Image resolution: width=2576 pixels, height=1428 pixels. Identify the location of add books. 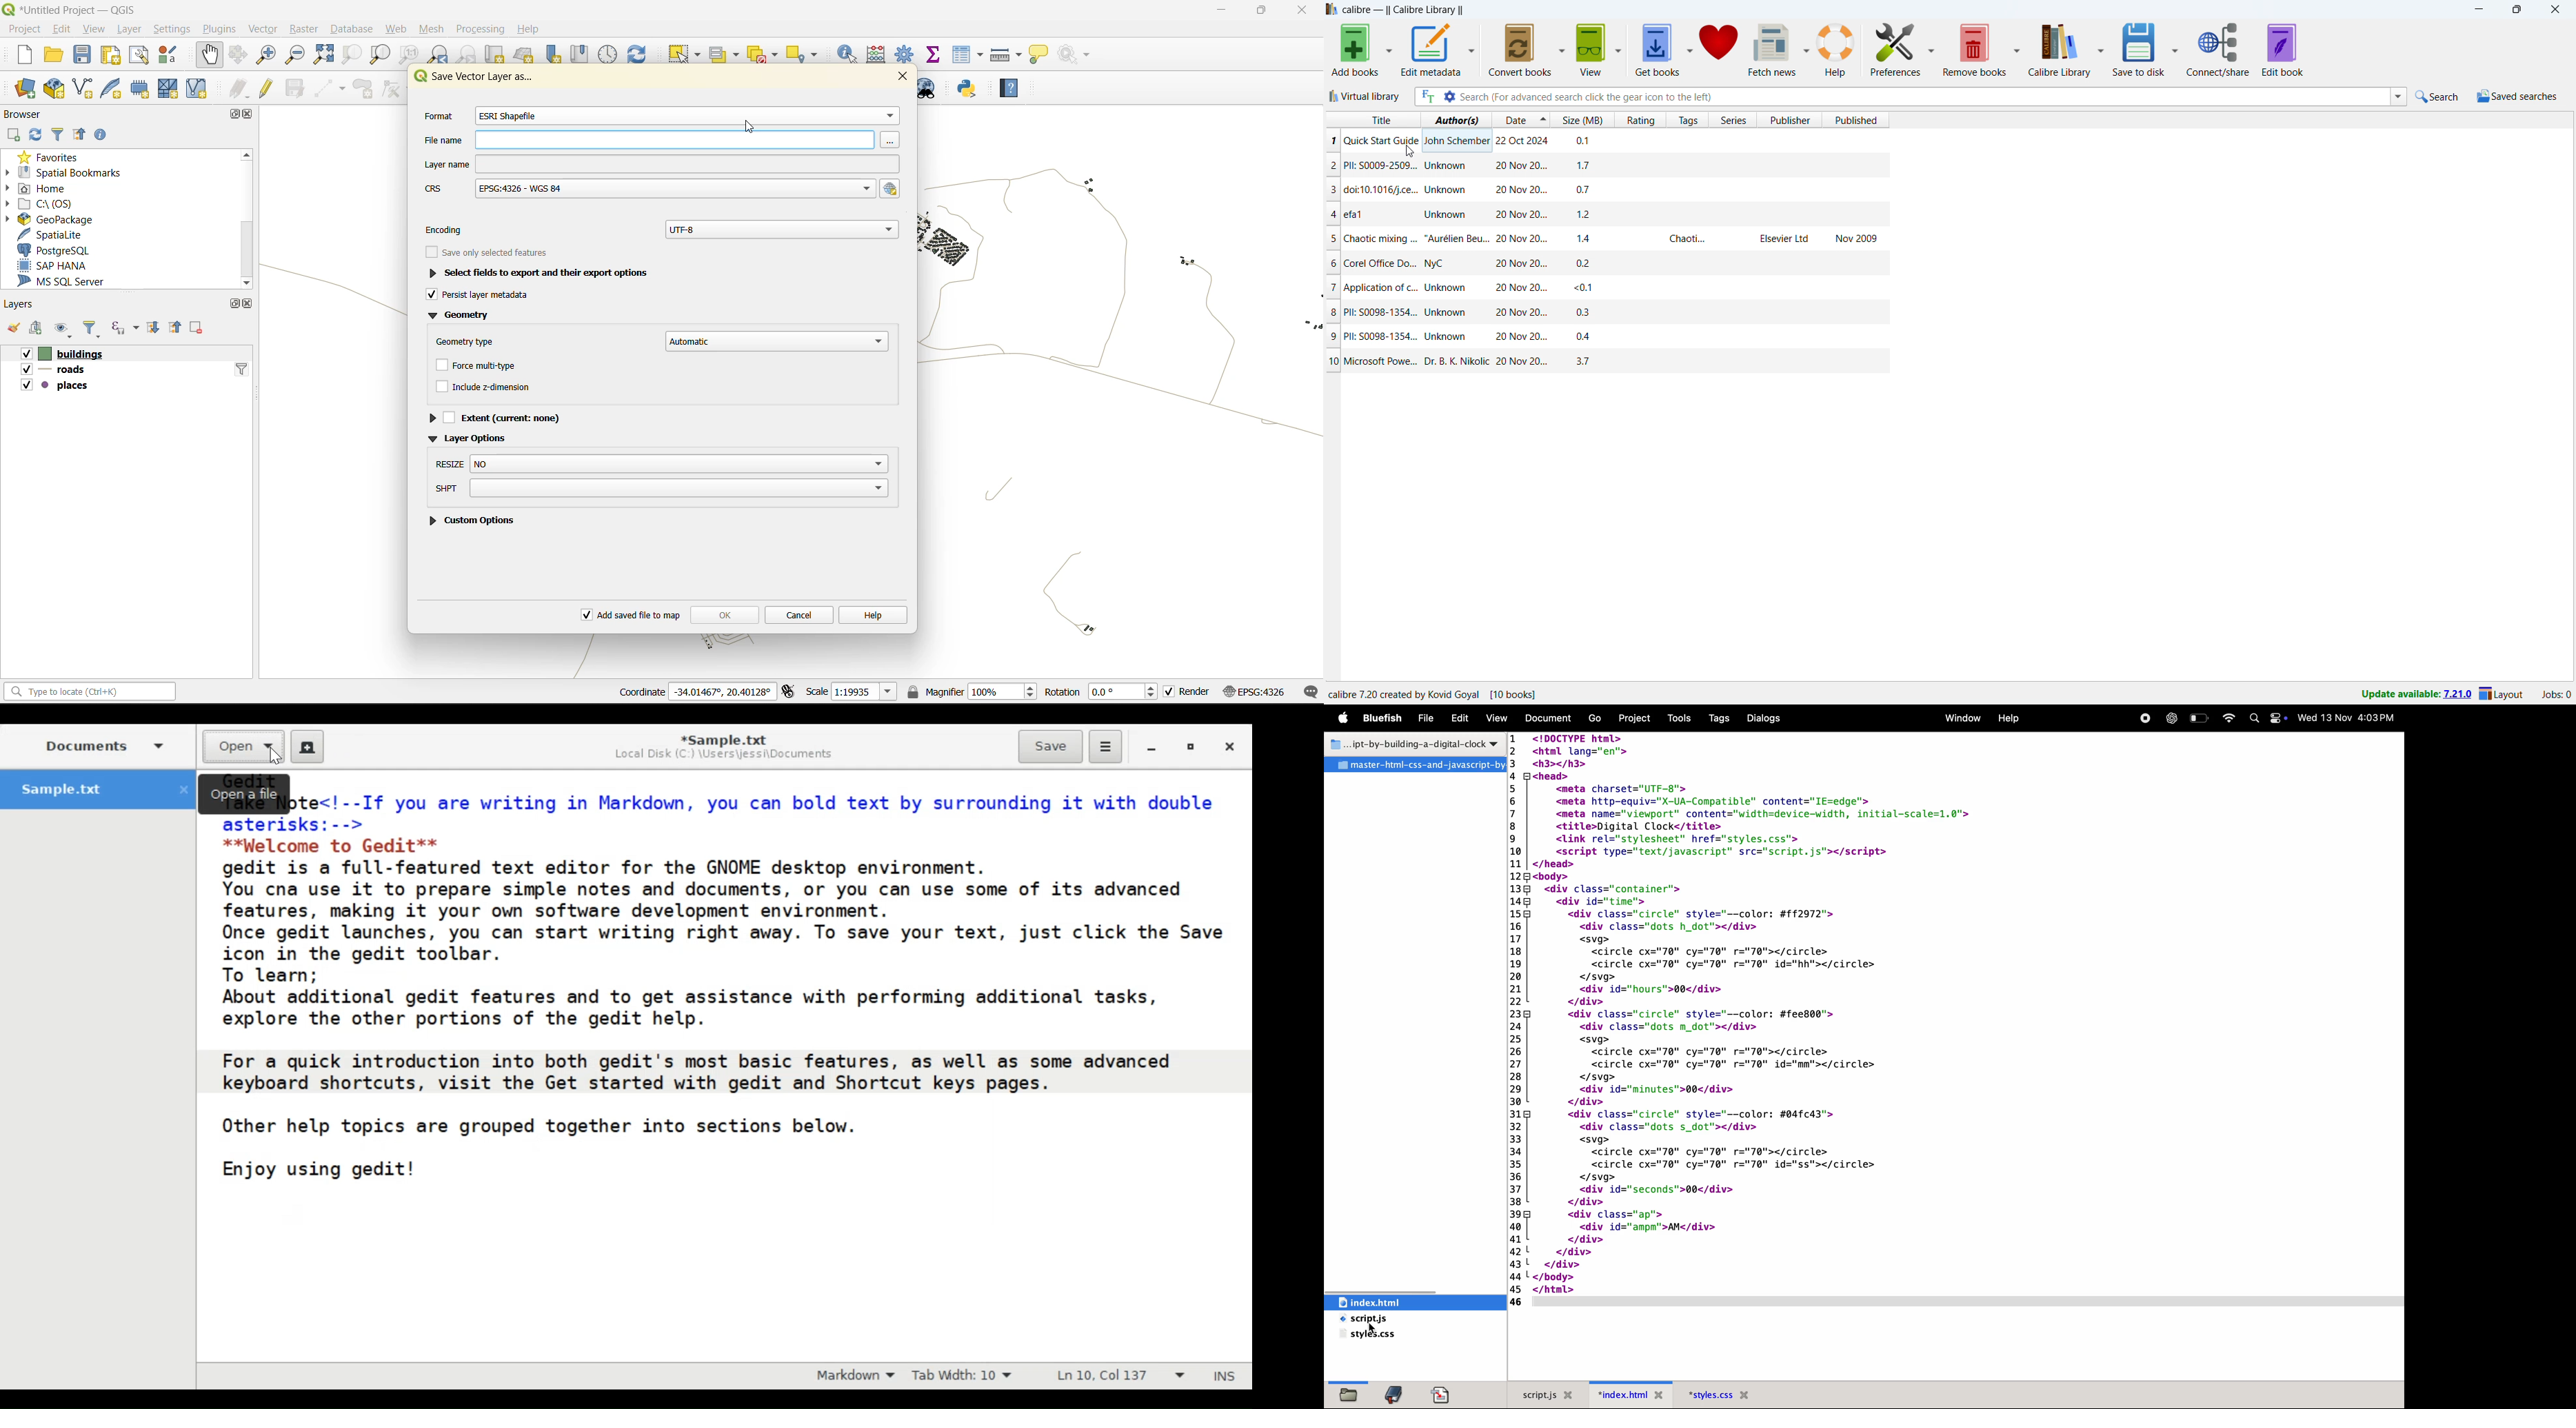
(1355, 49).